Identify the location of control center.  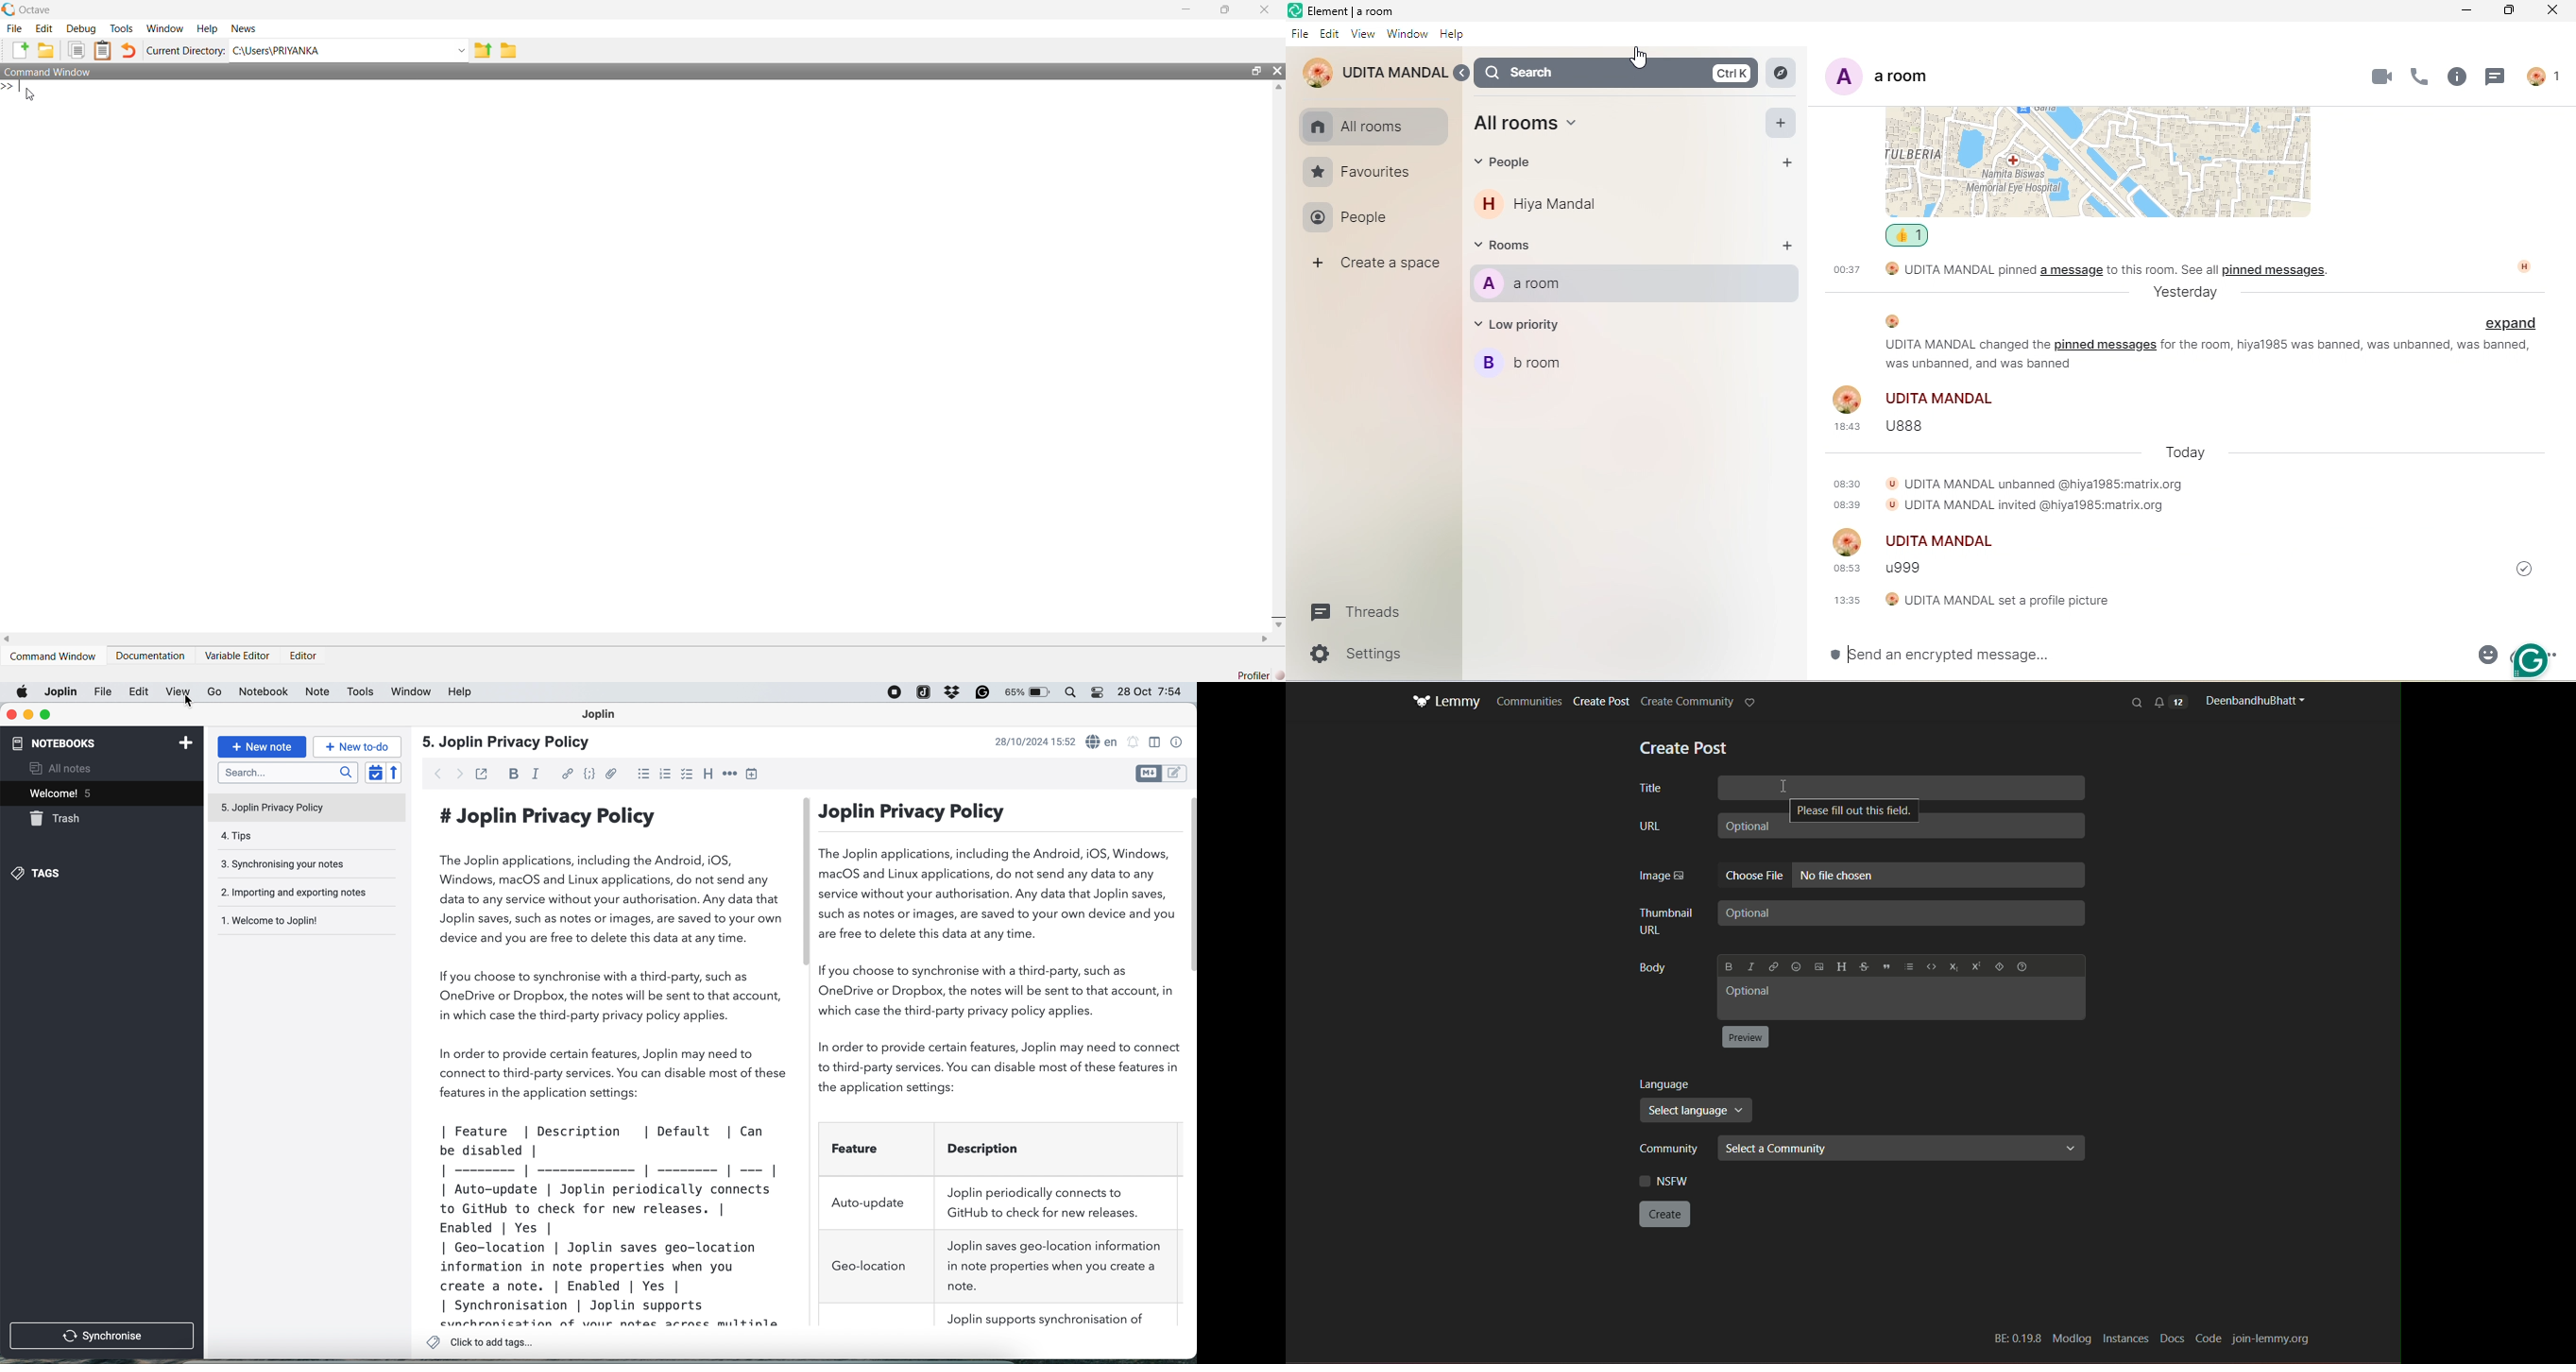
(1075, 693).